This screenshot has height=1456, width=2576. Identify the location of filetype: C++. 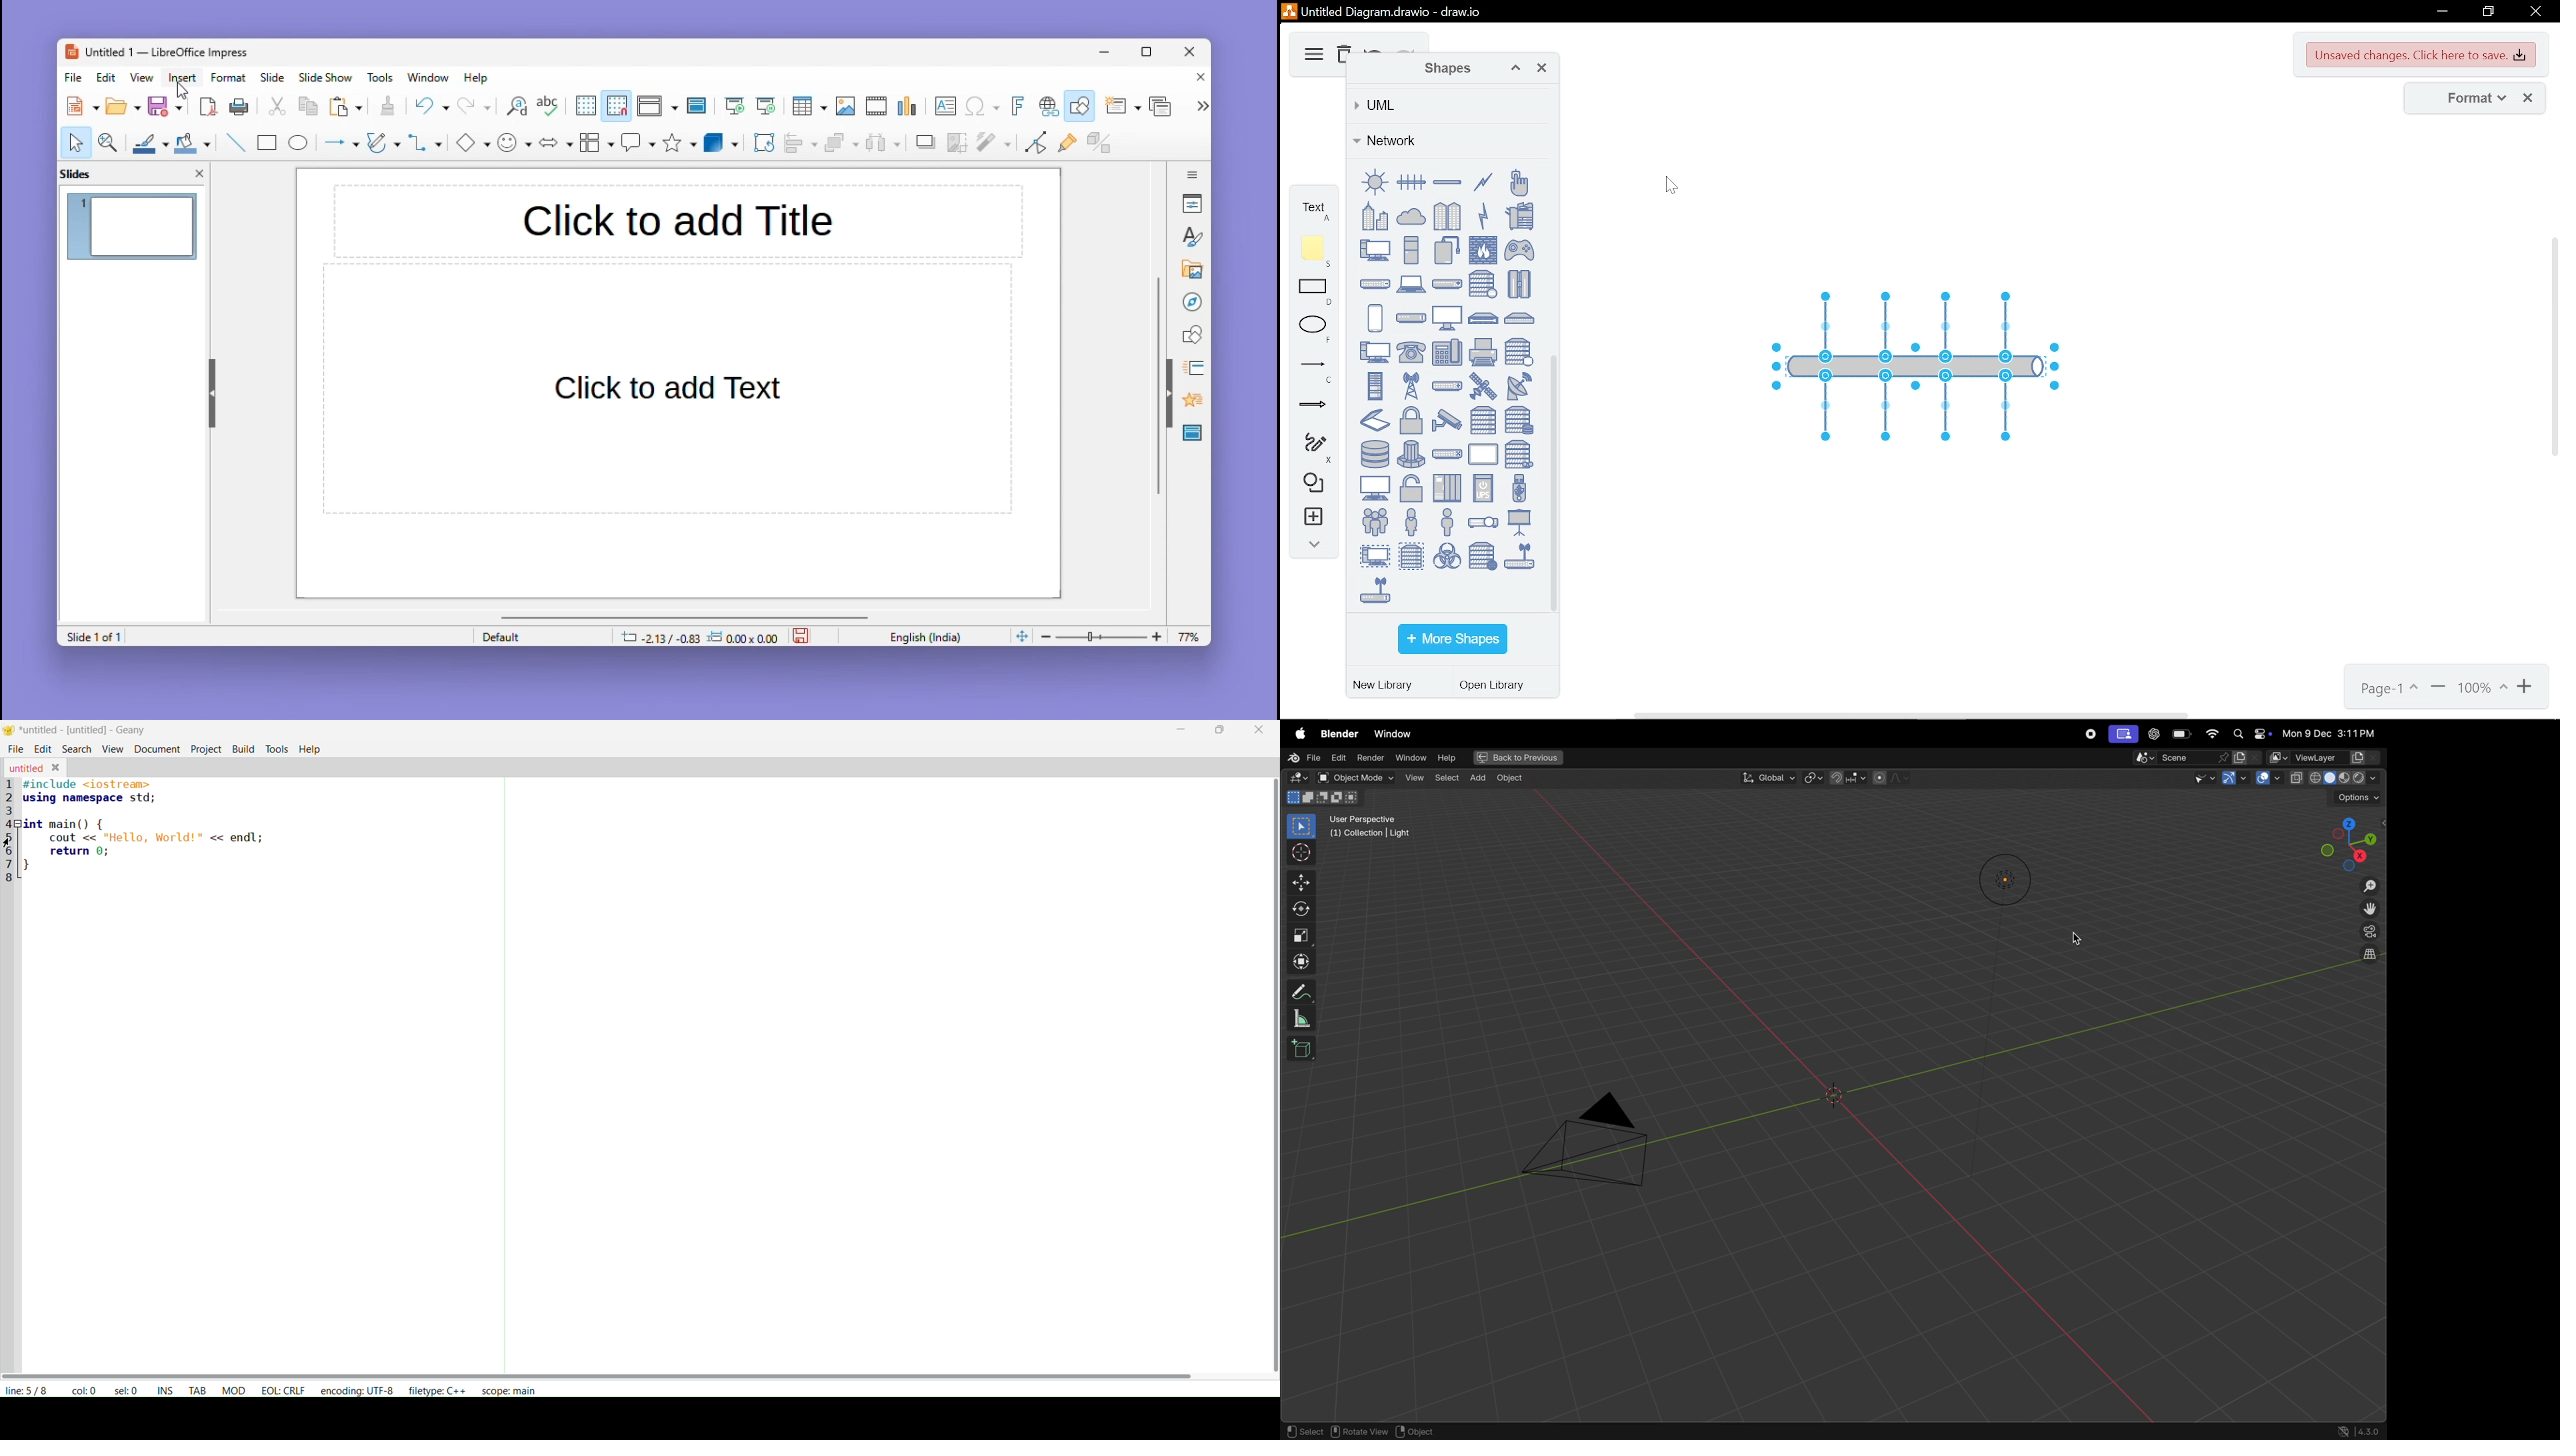
(437, 1391).